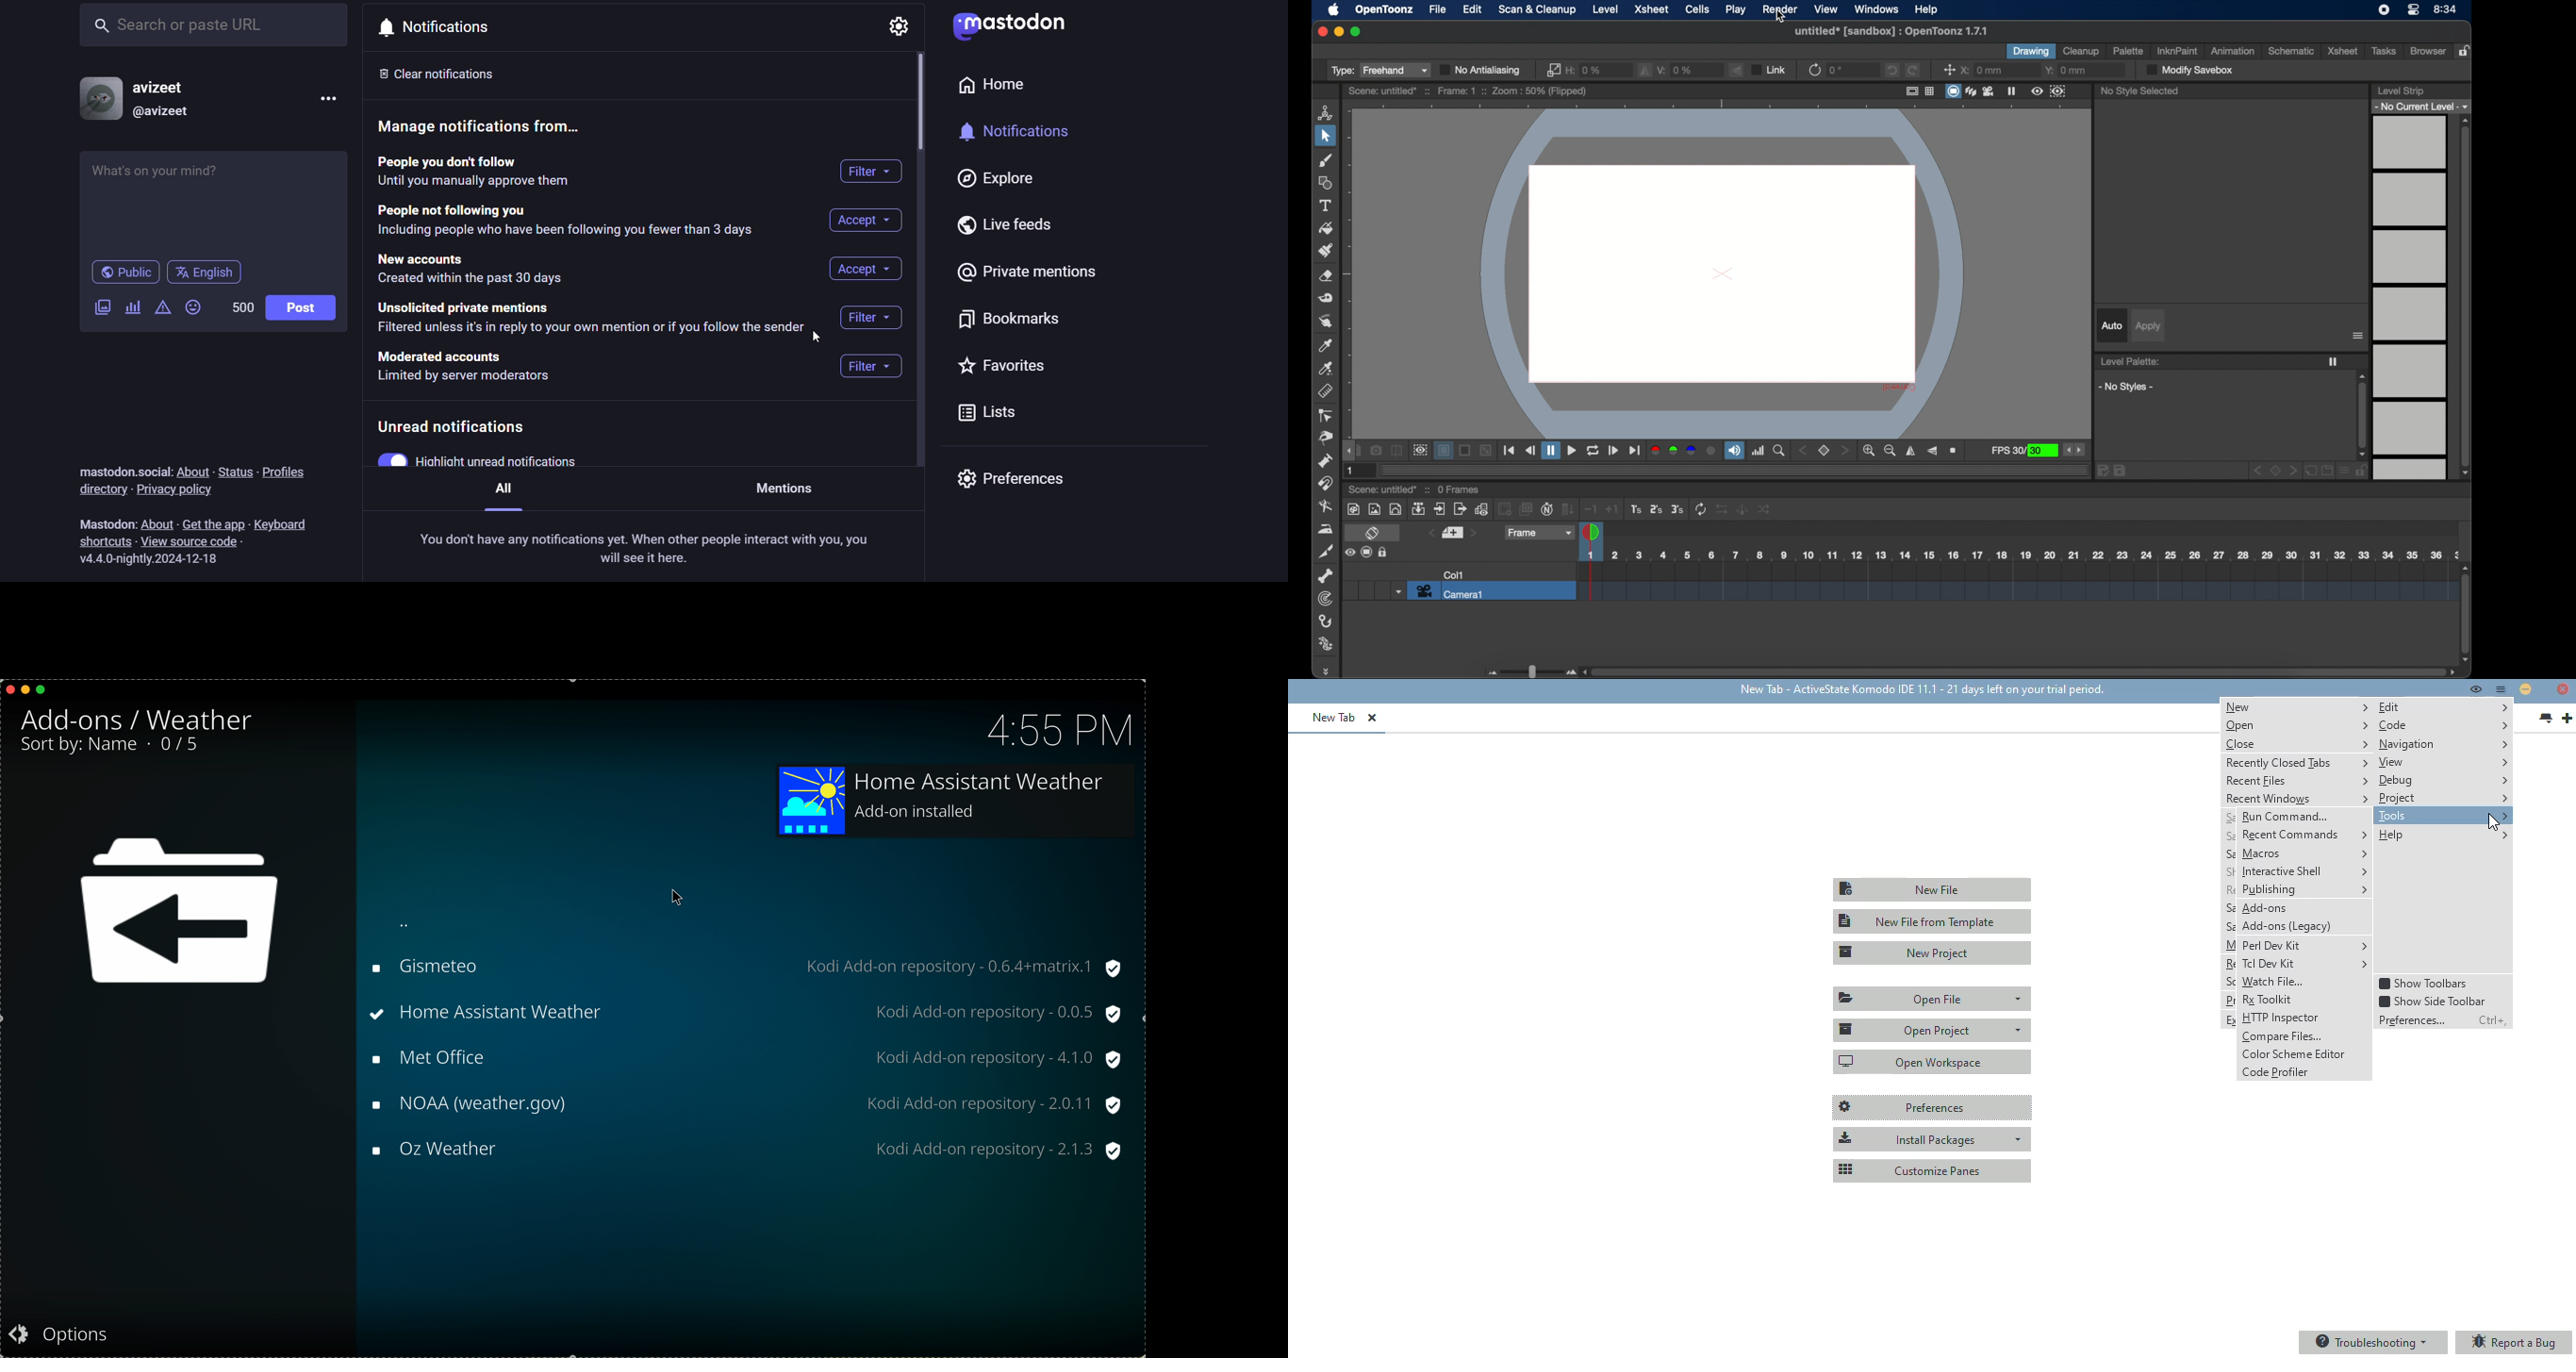  What do you see at coordinates (1614, 509) in the screenshot?
I see `` at bounding box center [1614, 509].